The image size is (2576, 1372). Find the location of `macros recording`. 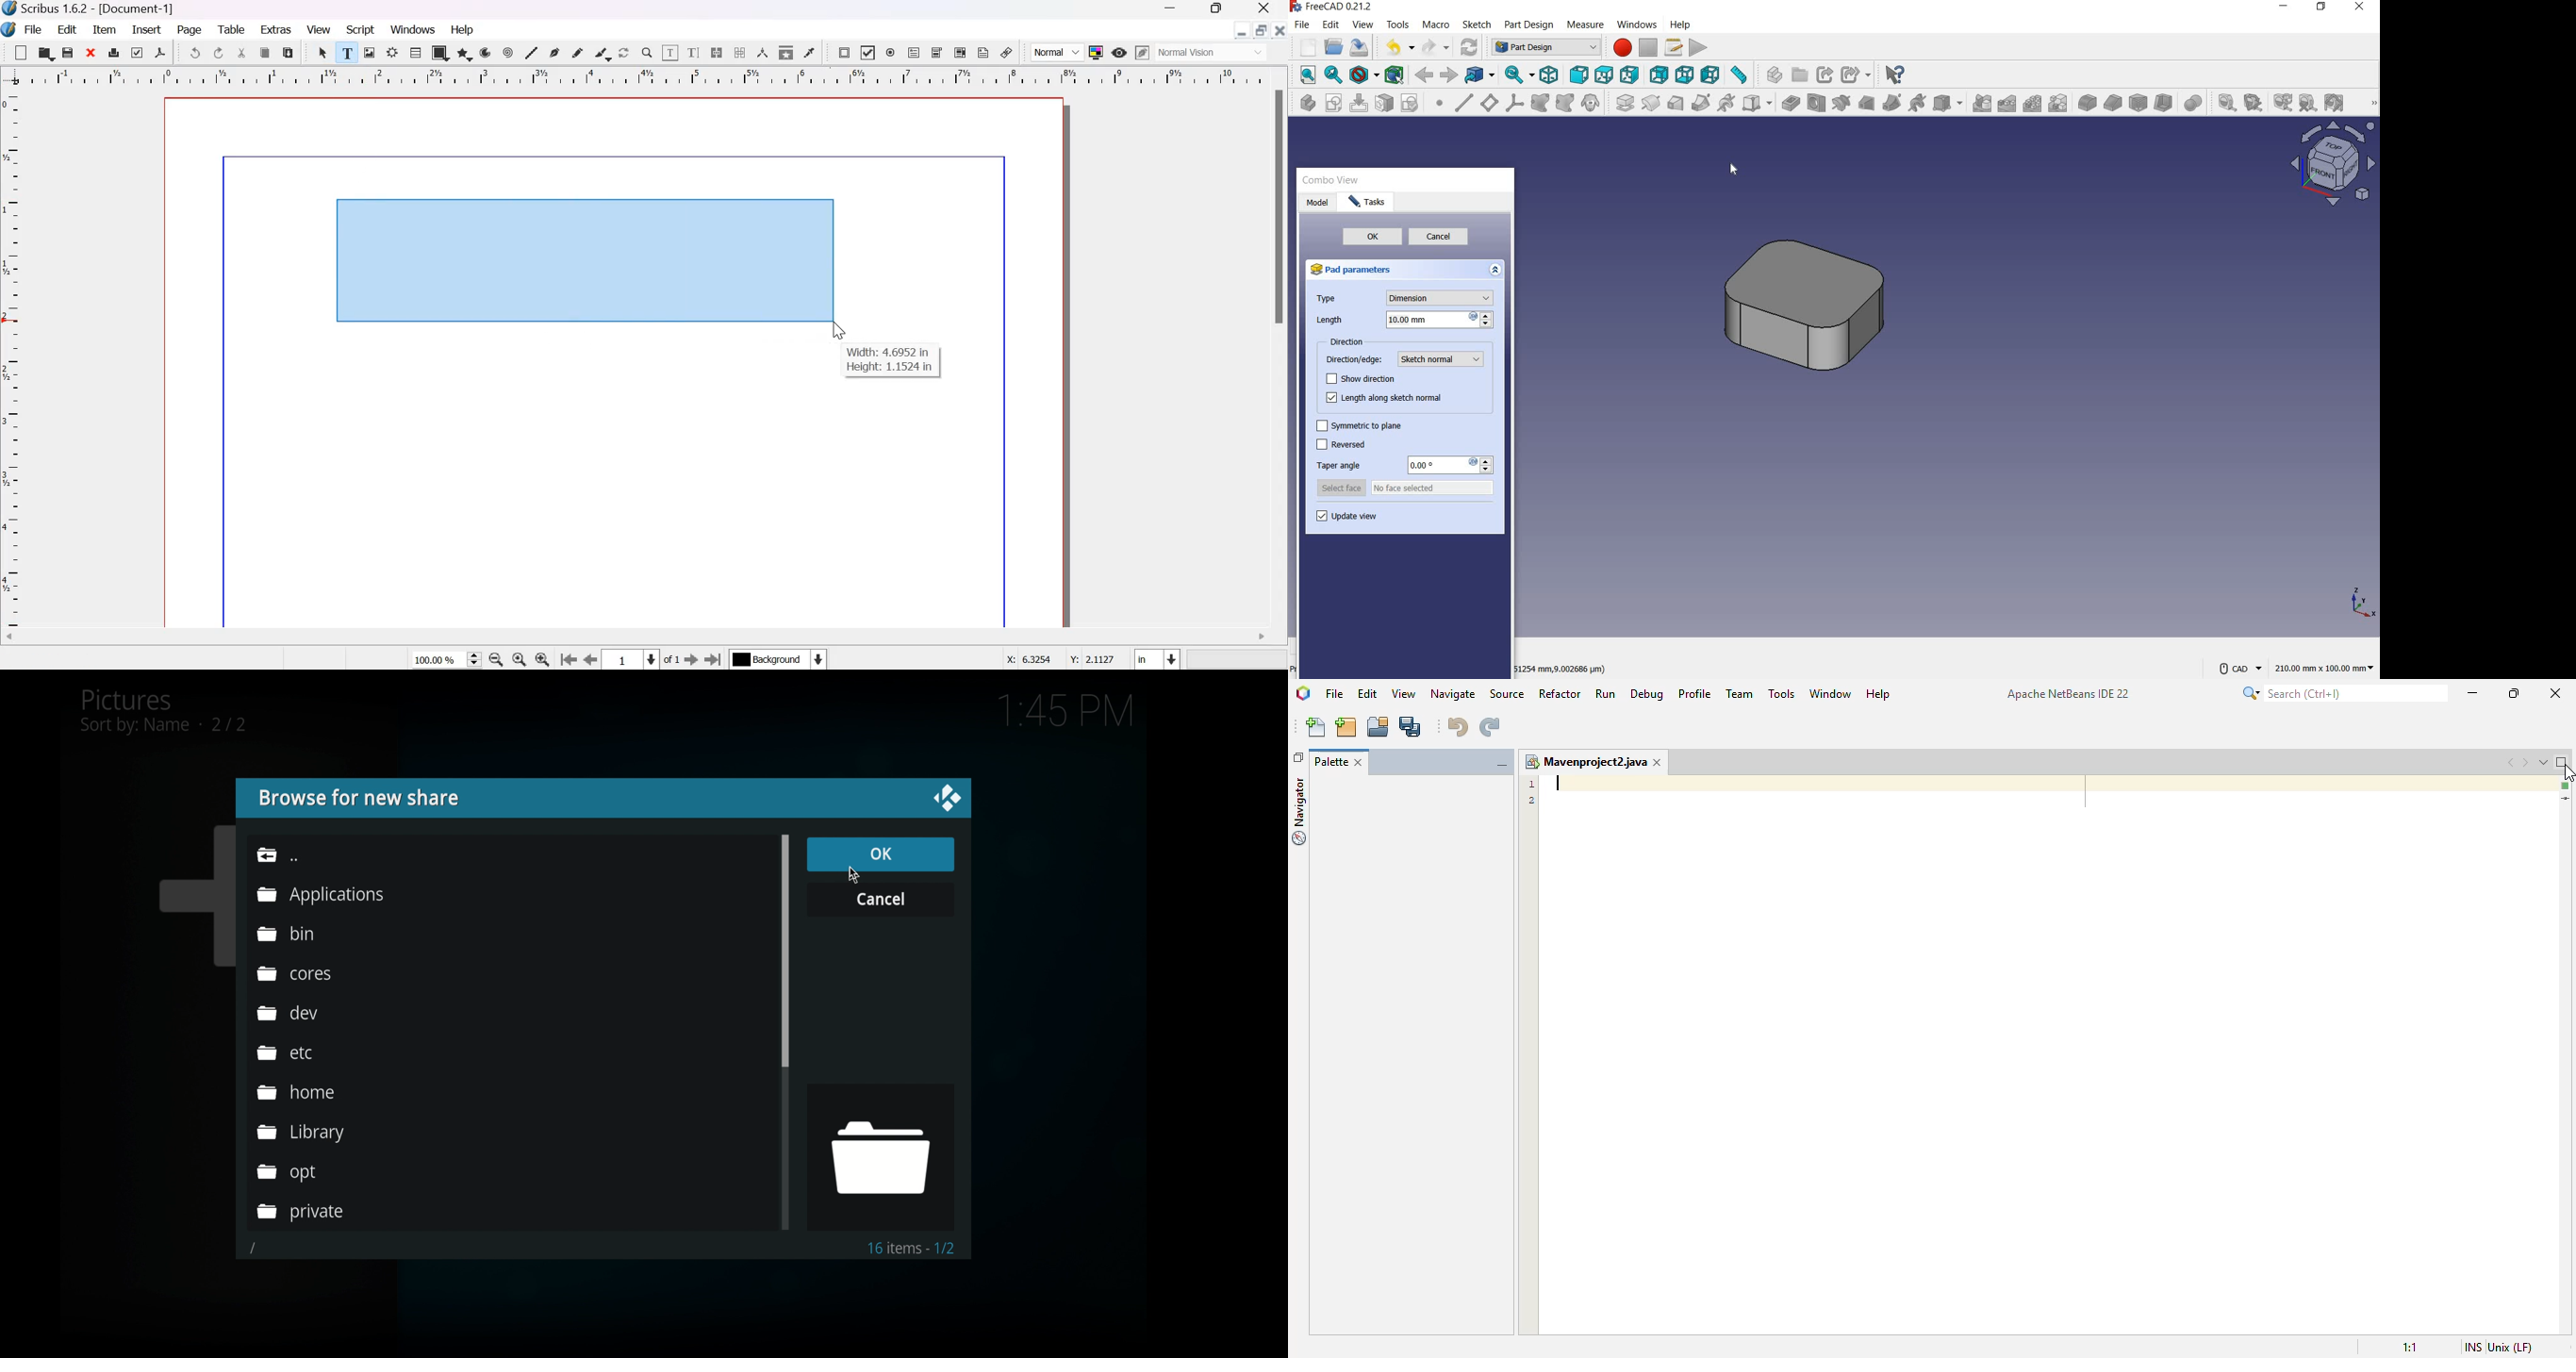

macros recording is located at coordinates (1620, 49).